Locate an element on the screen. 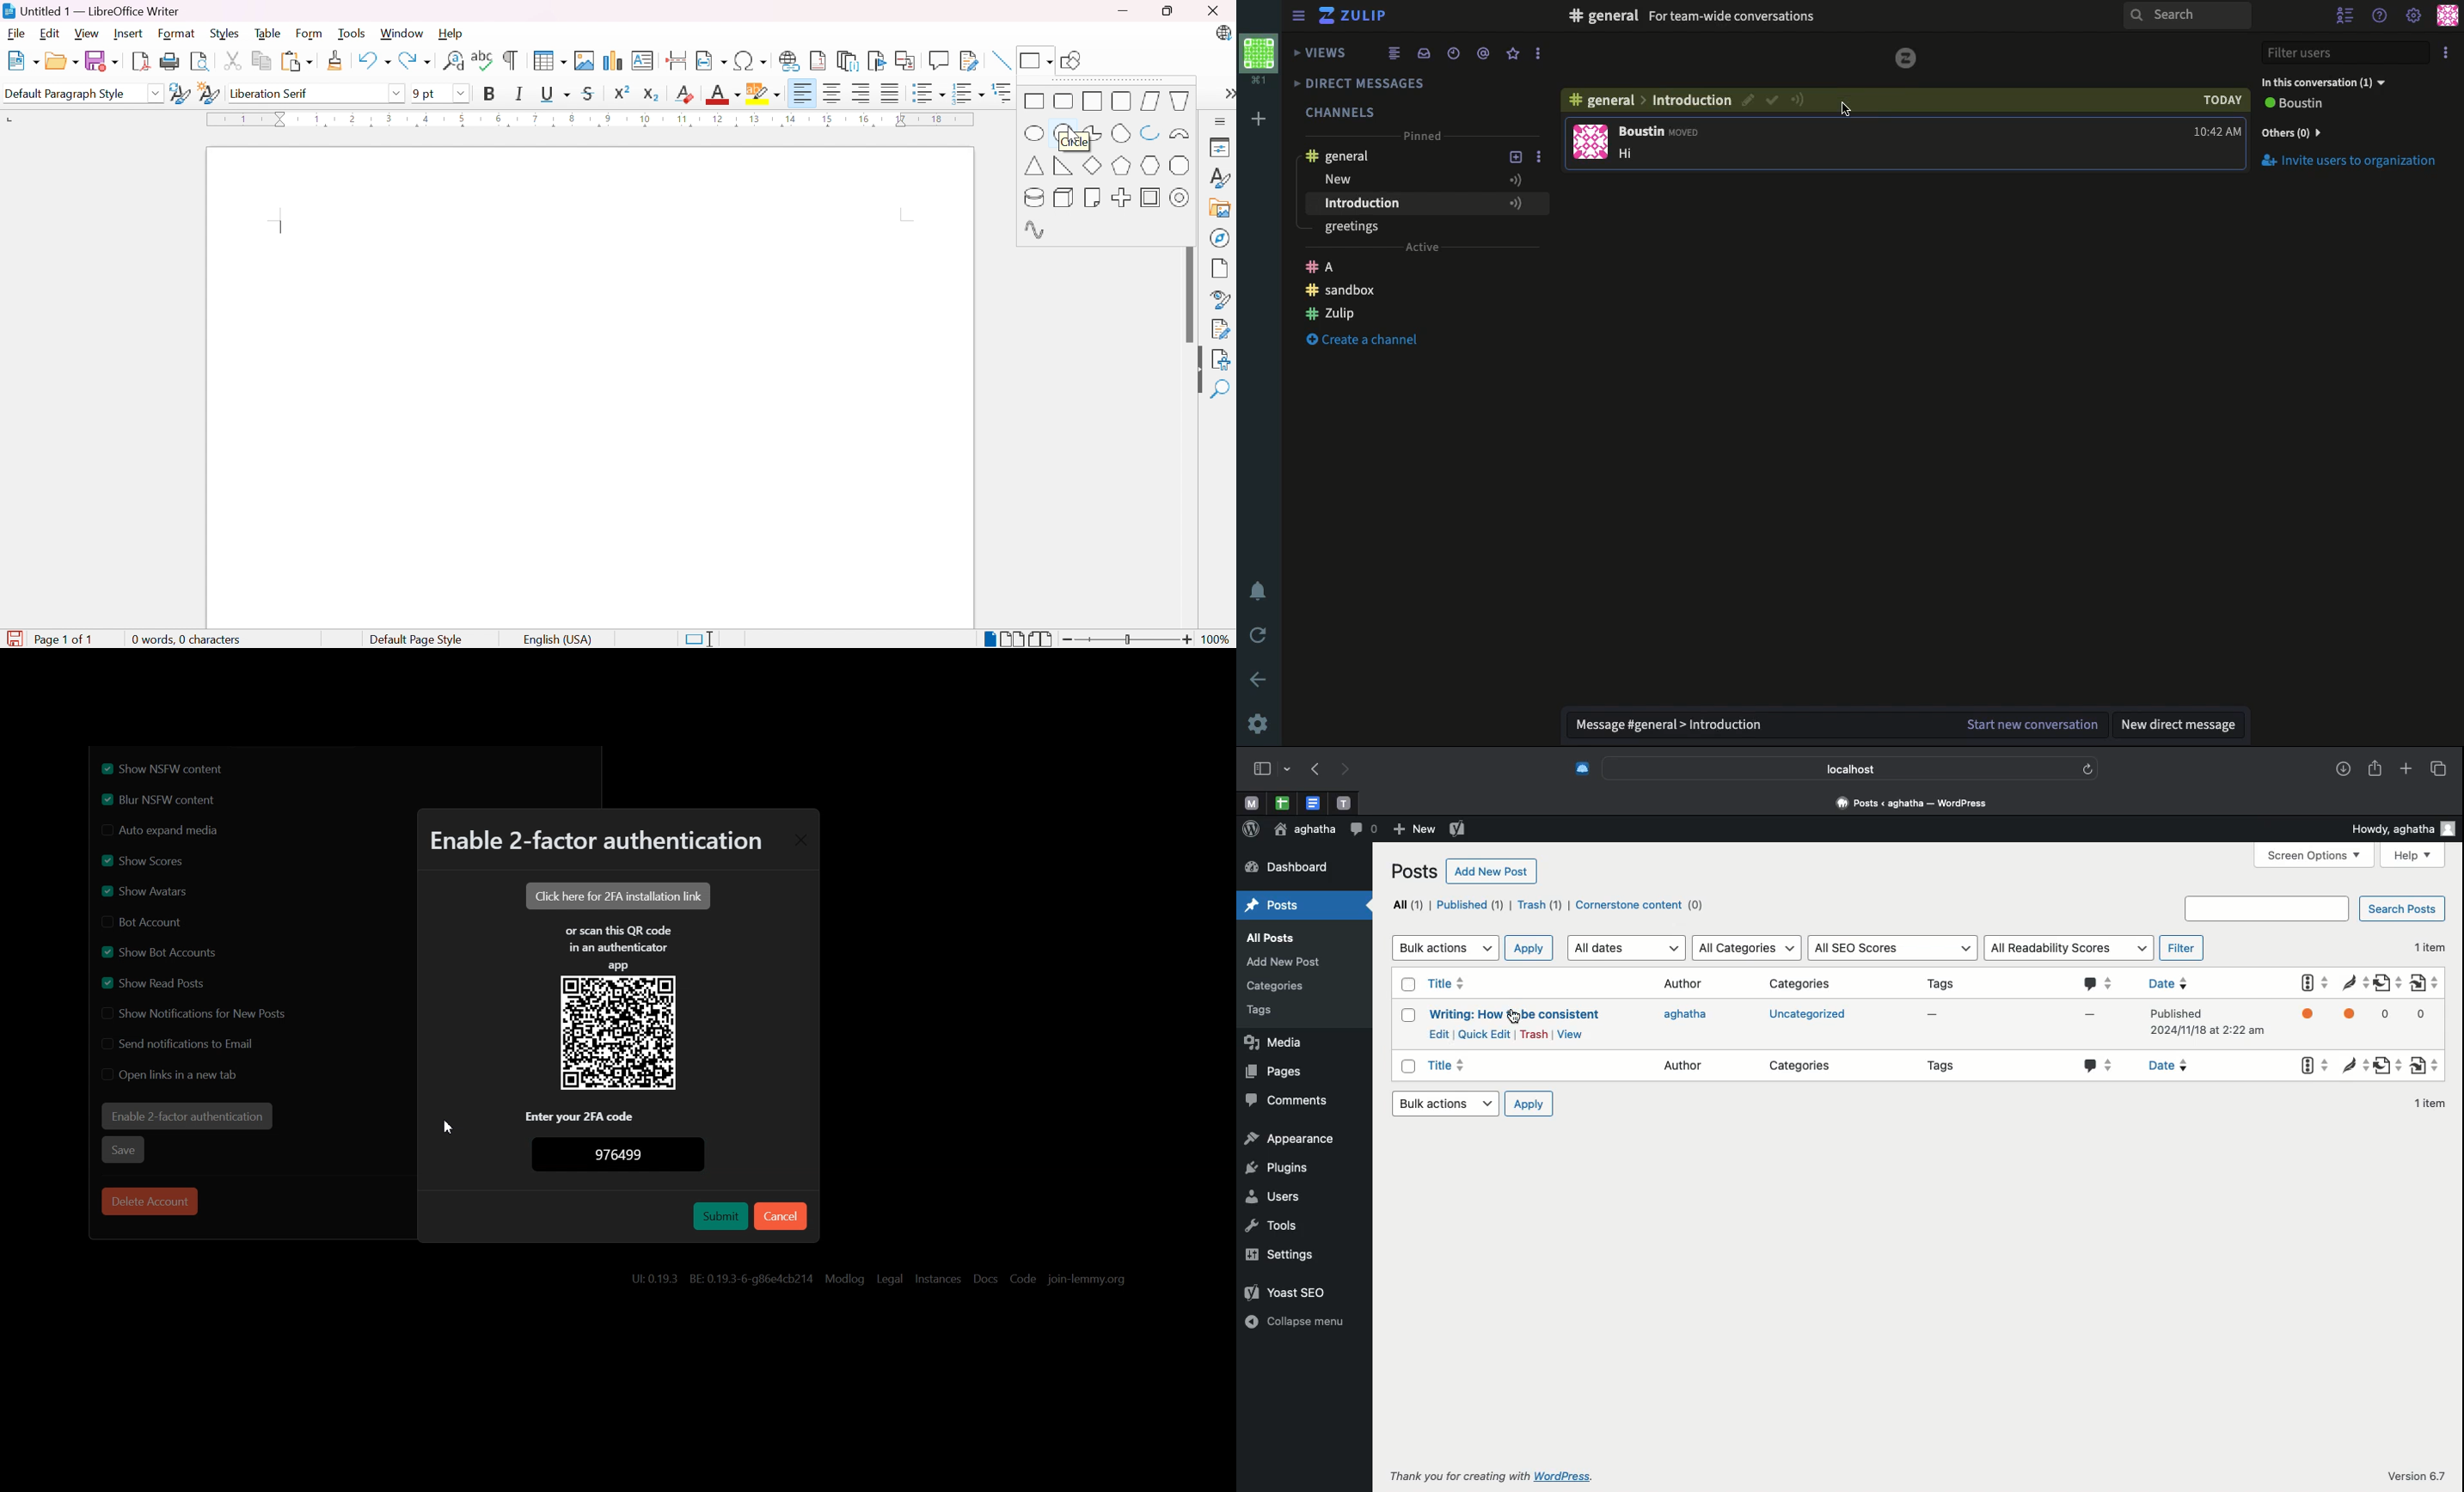 The width and height of the screenshot is (2464, 1512). user profile is located at coordinates (1592, 143).